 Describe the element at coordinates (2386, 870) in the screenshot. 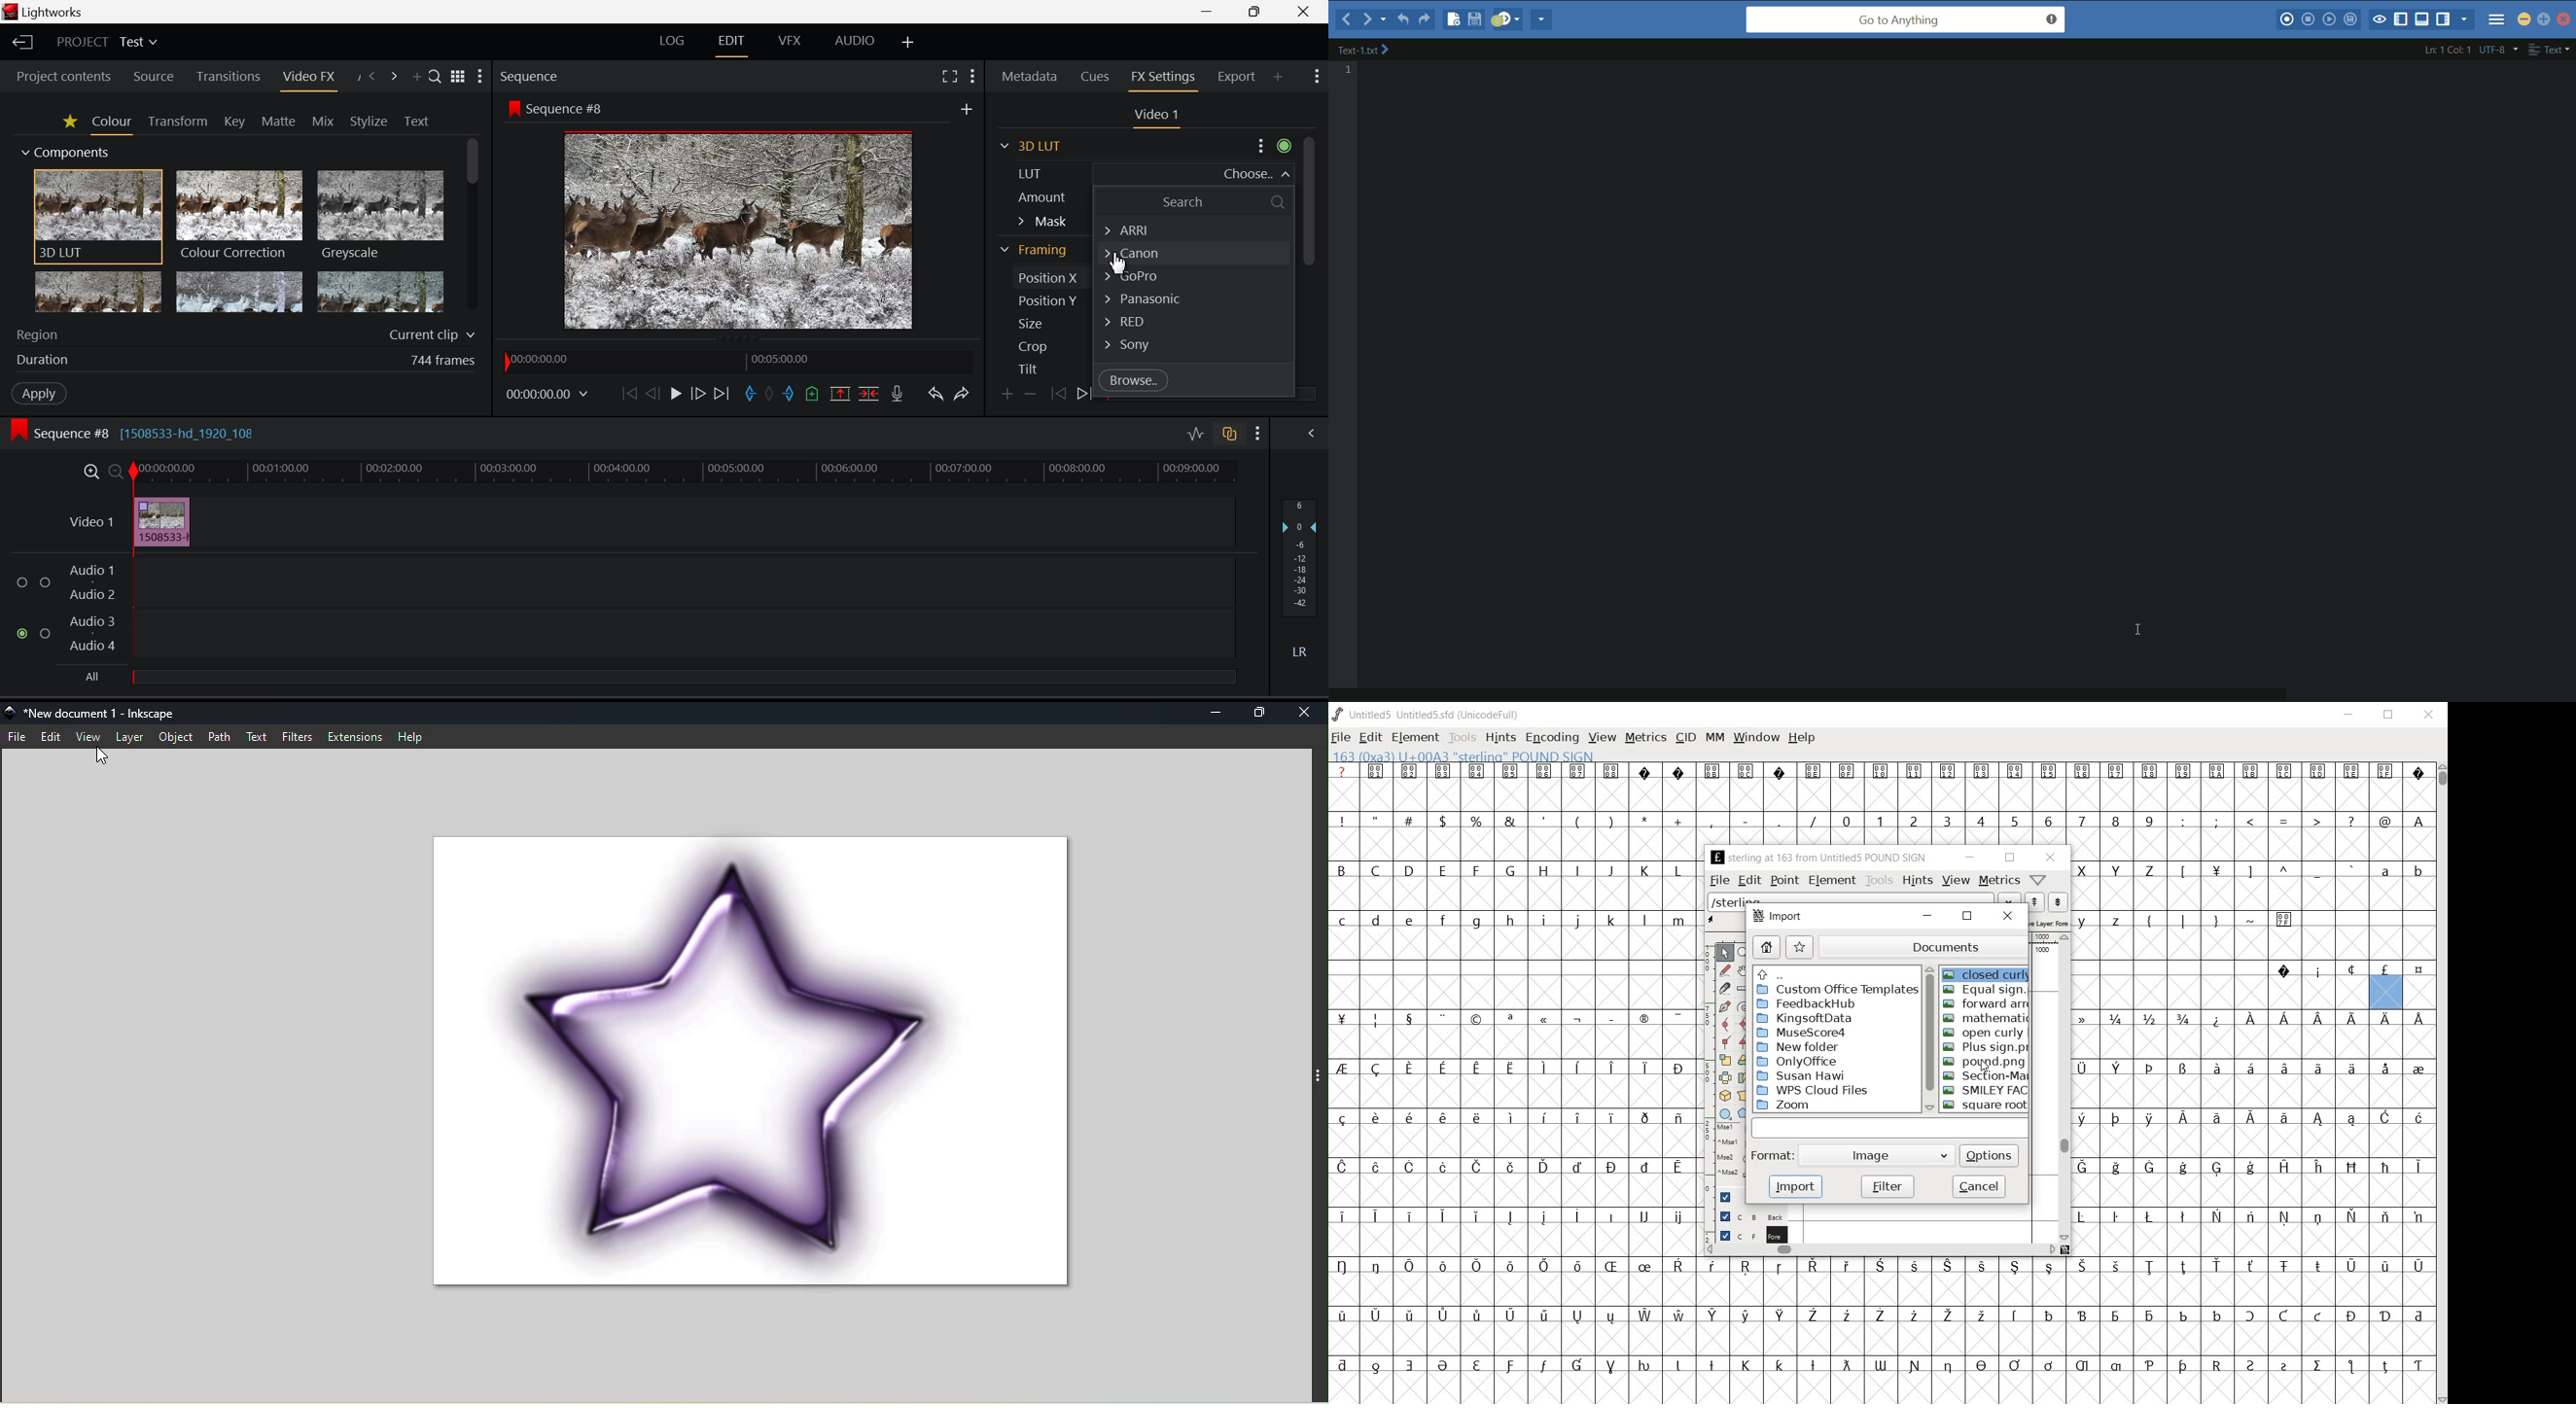

I see `a` at that location.